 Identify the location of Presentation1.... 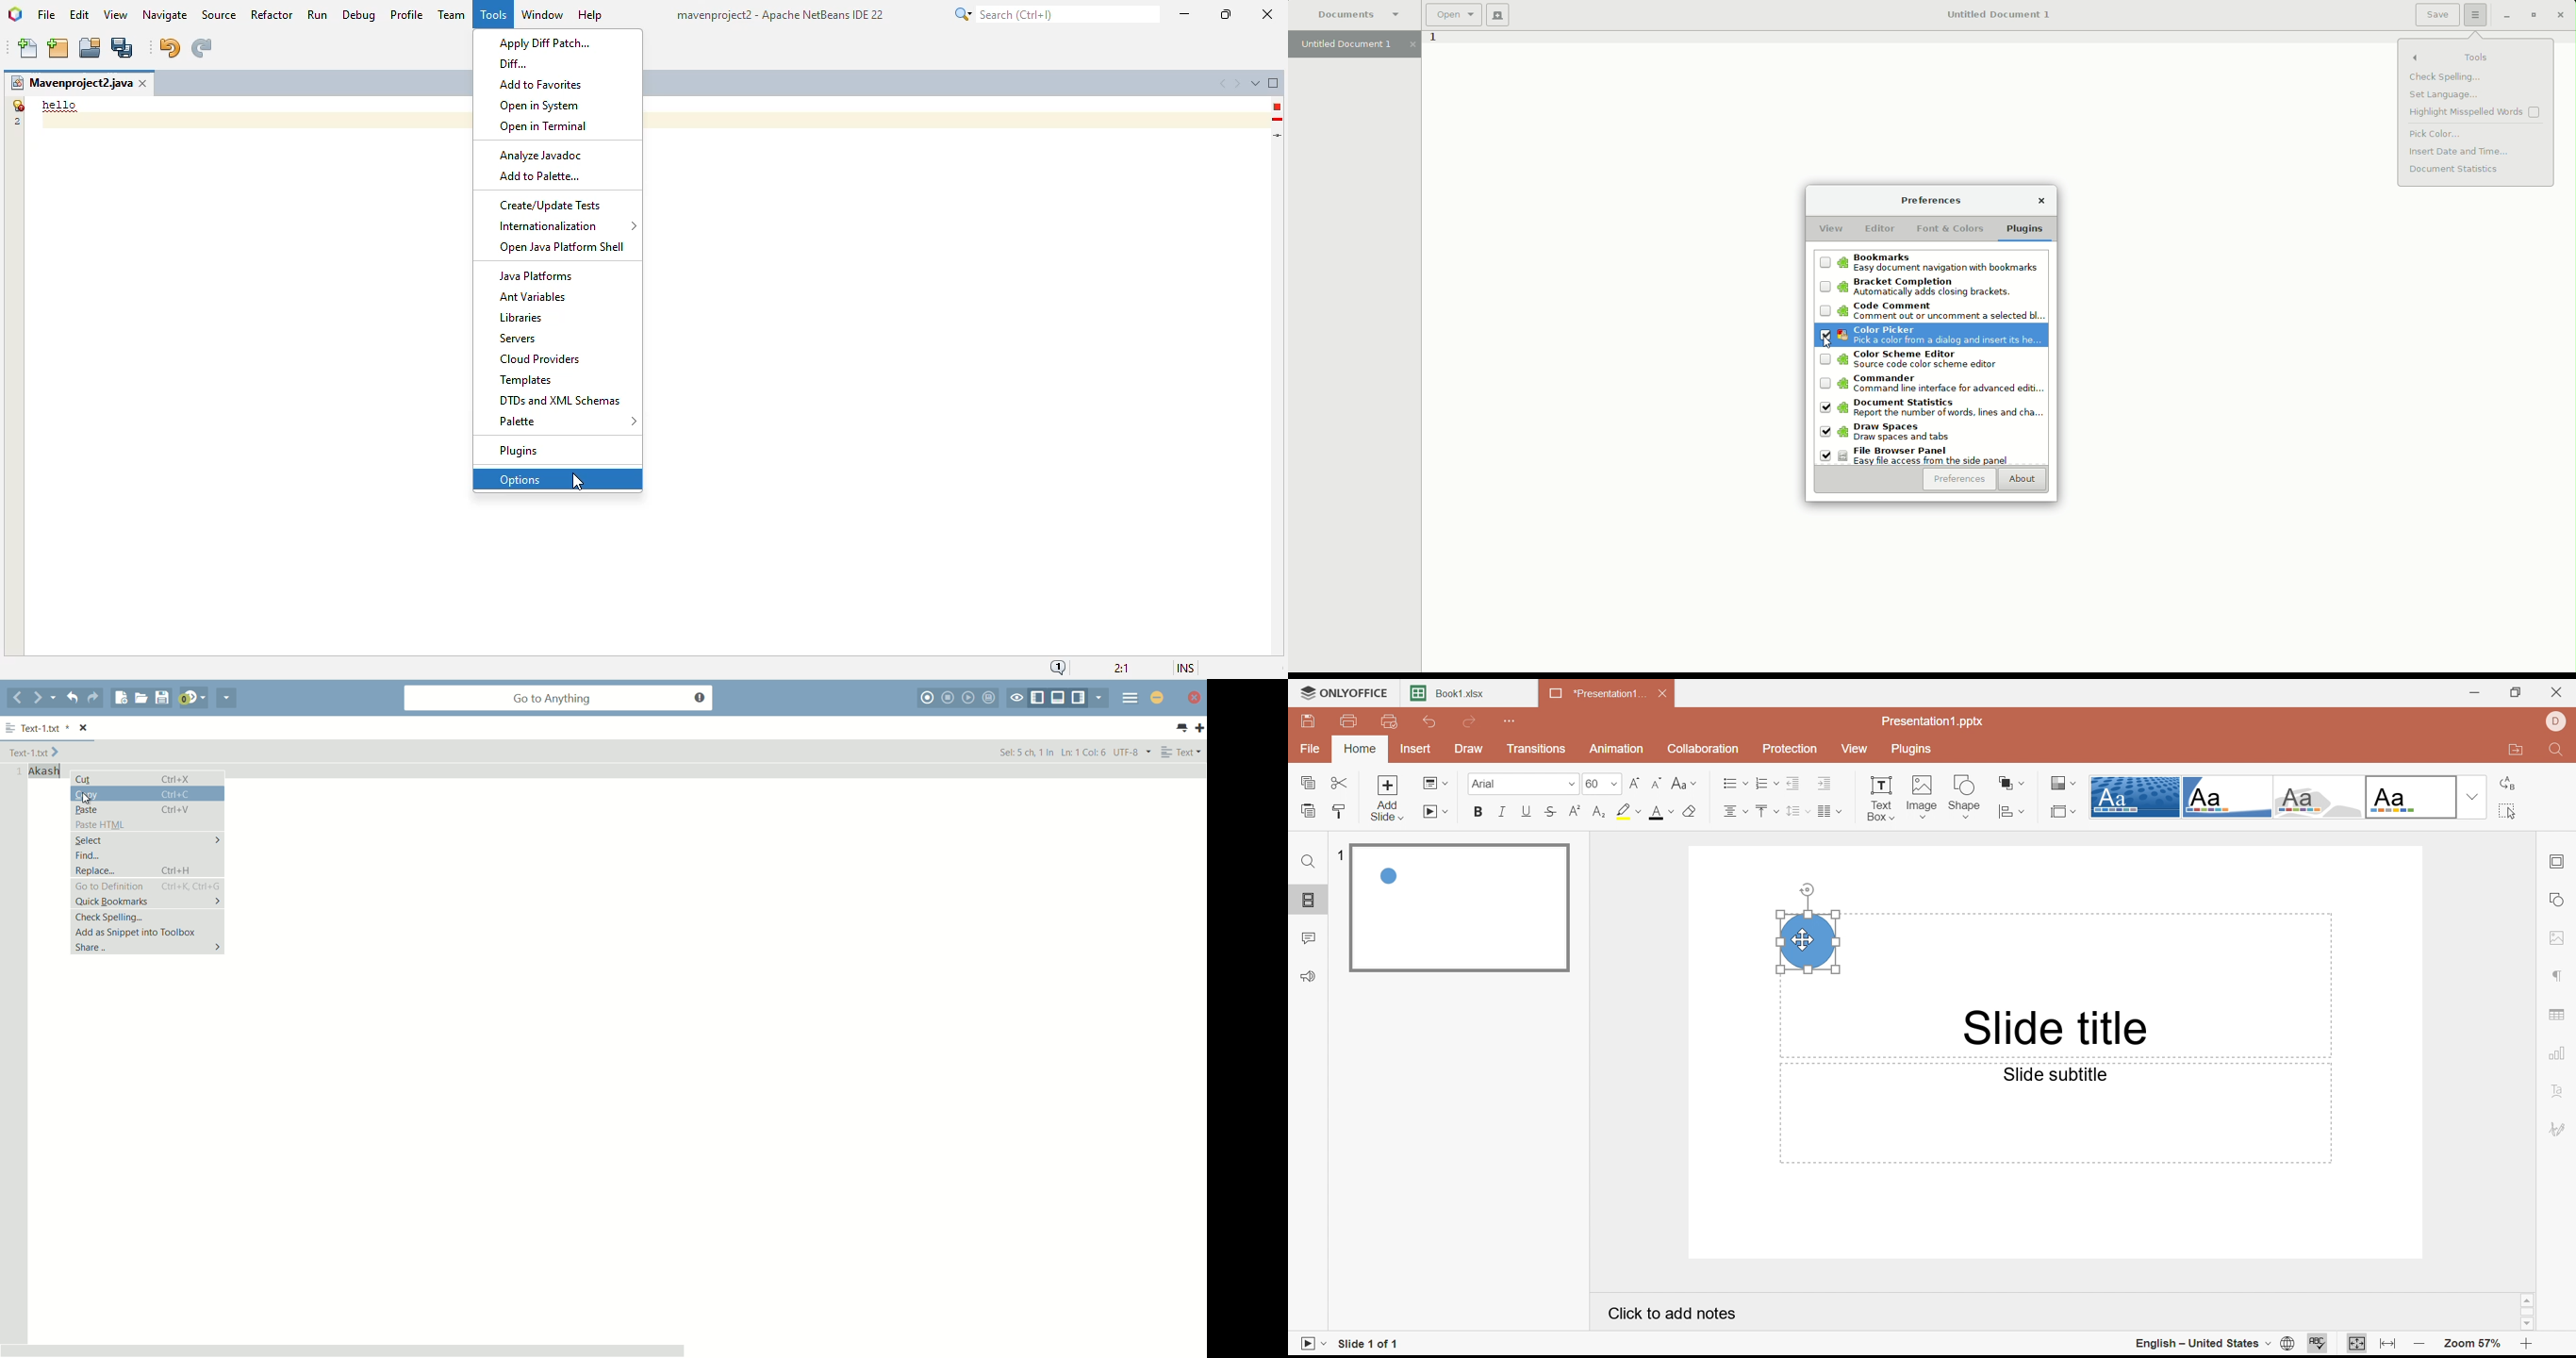
(1597, 694).